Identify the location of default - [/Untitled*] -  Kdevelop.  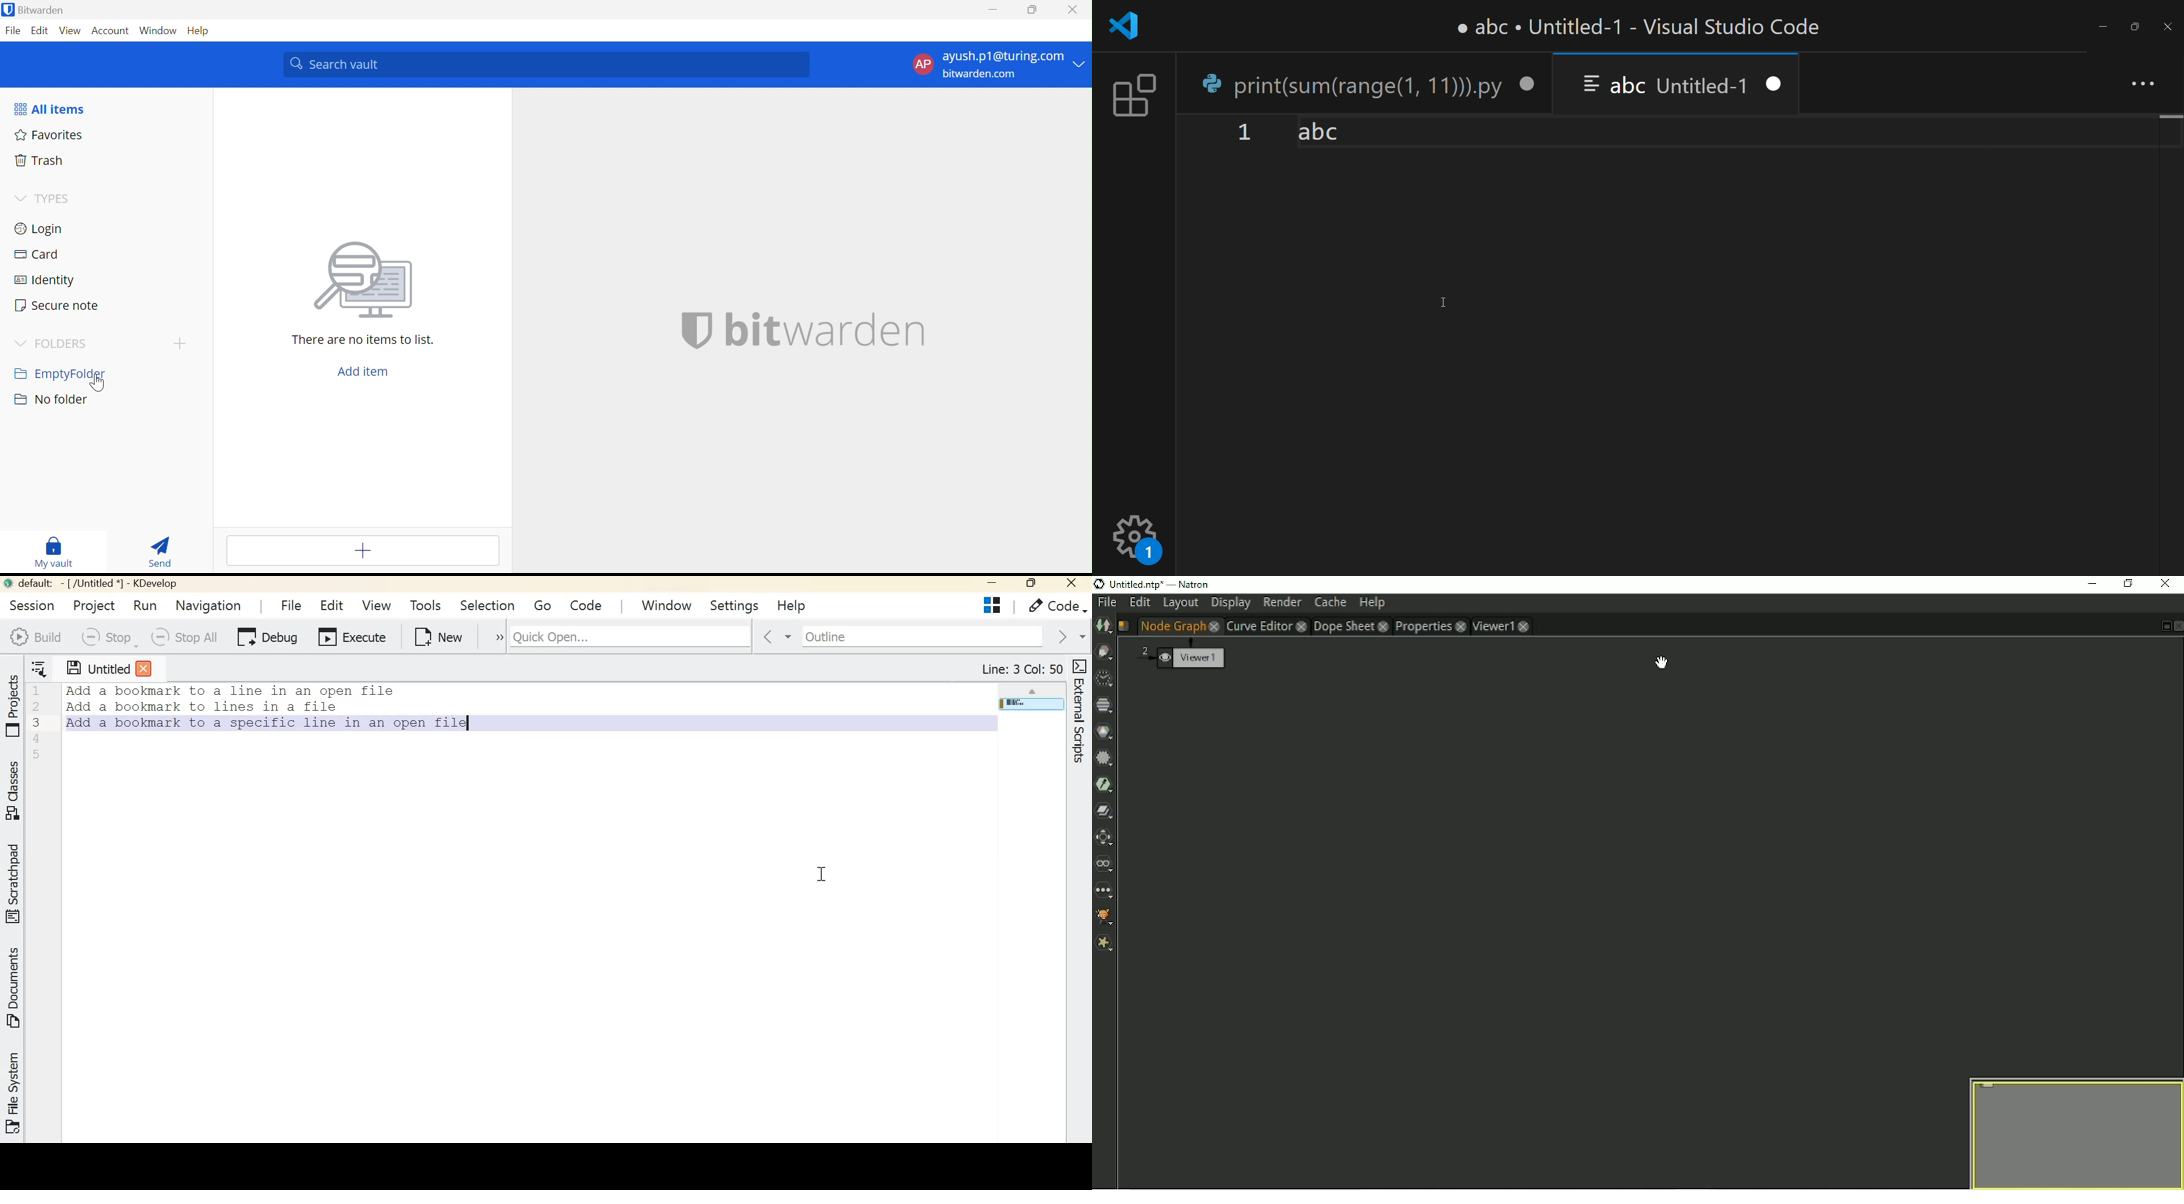
(89, 584).